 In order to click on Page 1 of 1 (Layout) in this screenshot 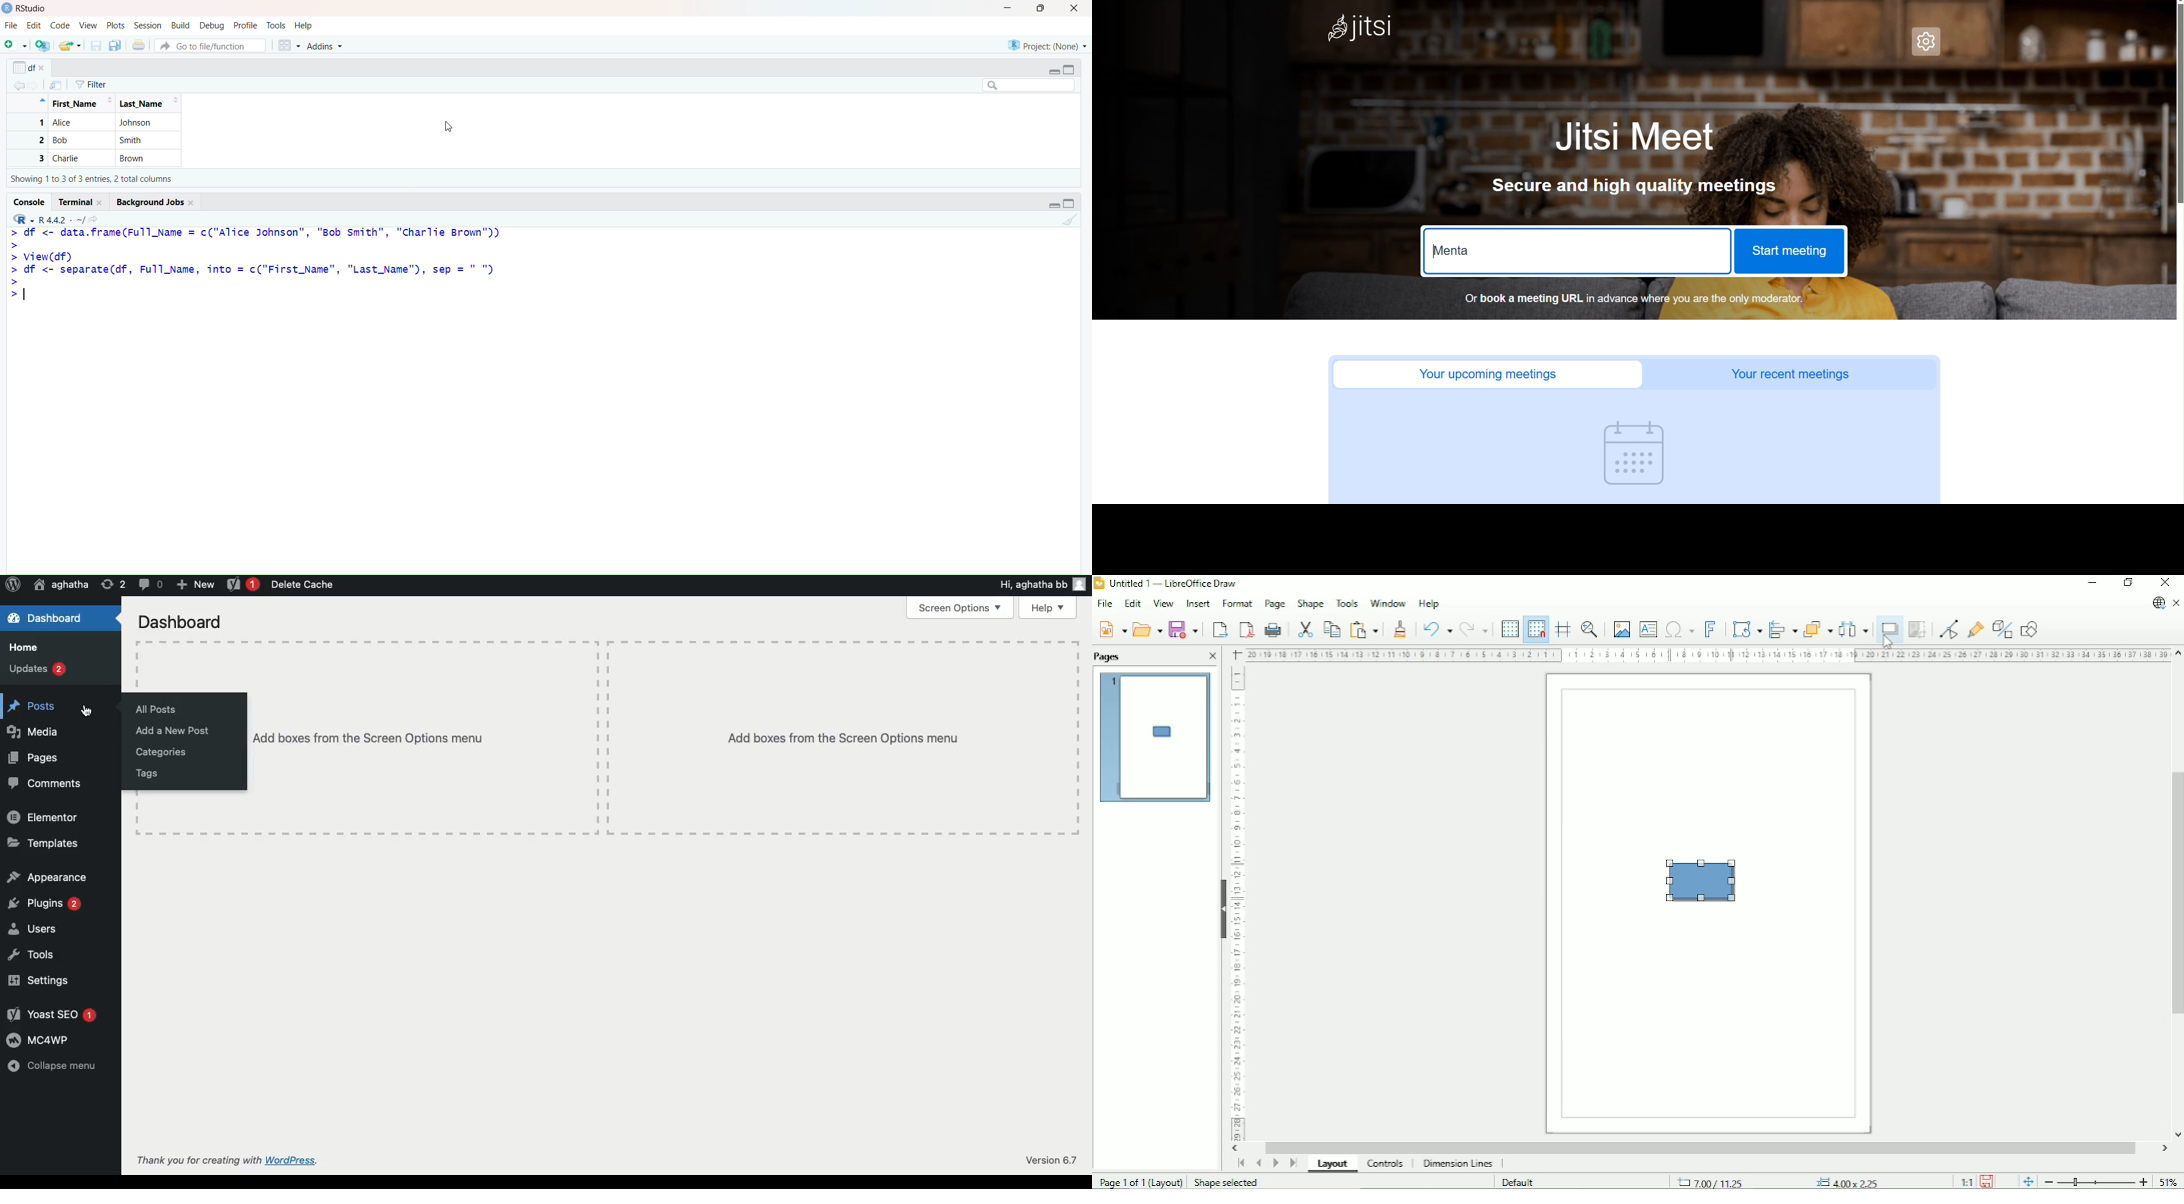, I will do `click(1139, 1181)`.